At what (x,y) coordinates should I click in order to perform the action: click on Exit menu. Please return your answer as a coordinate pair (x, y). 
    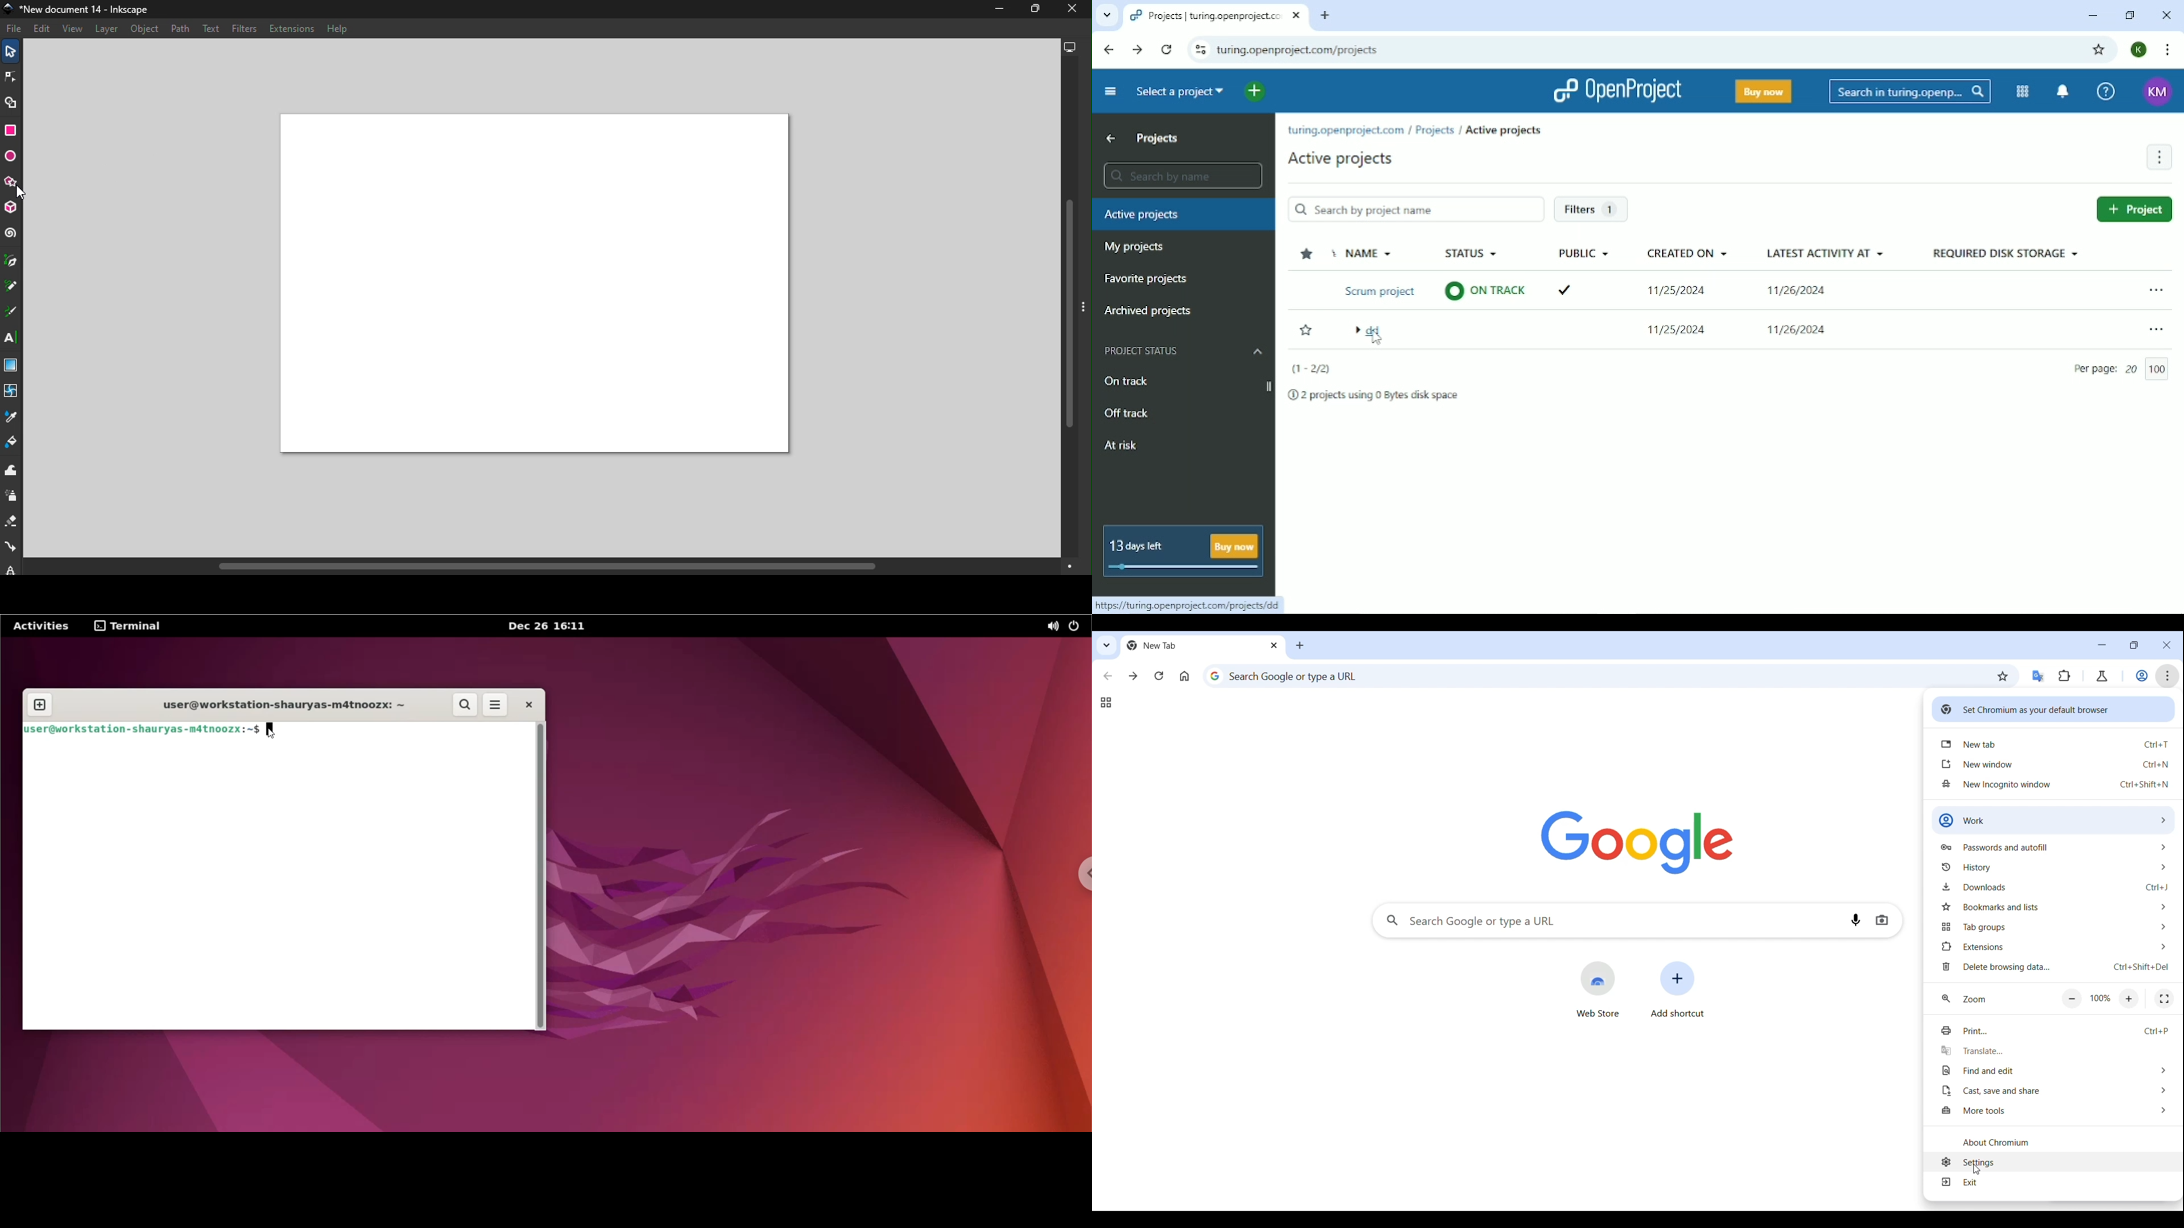
    Looking at the image, I should click on (2056, 1181).